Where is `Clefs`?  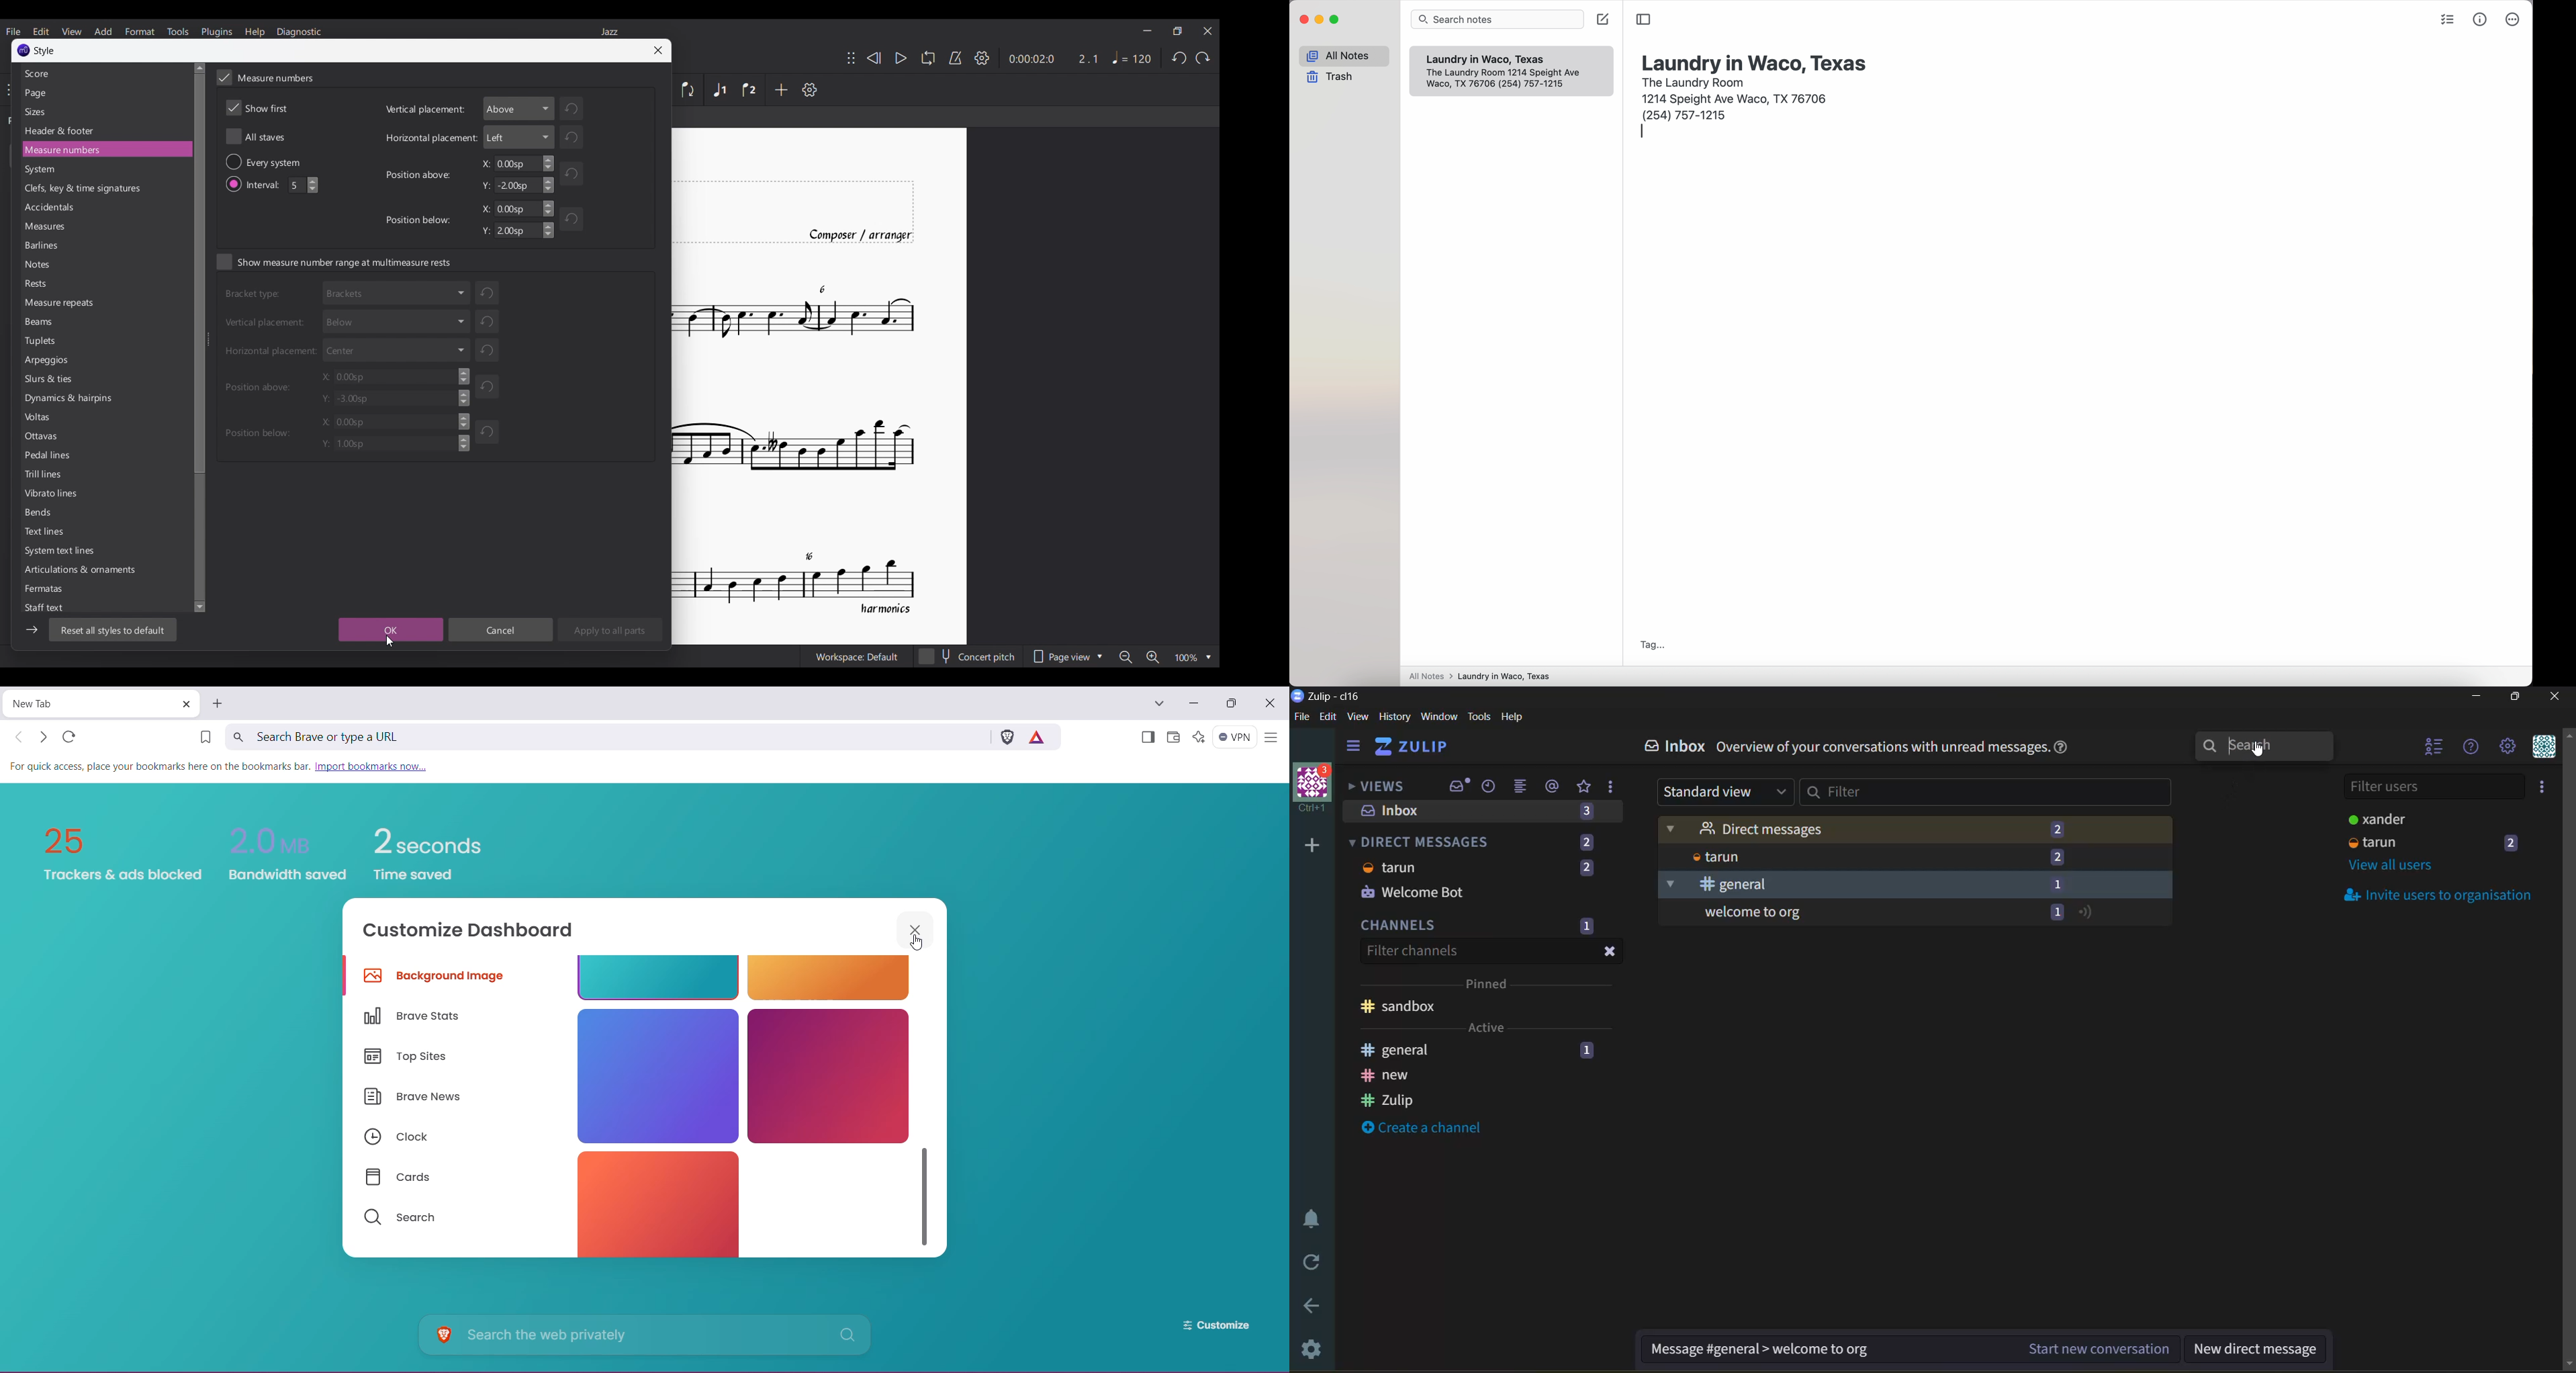
Clefs is located at coordinates (83, 189).